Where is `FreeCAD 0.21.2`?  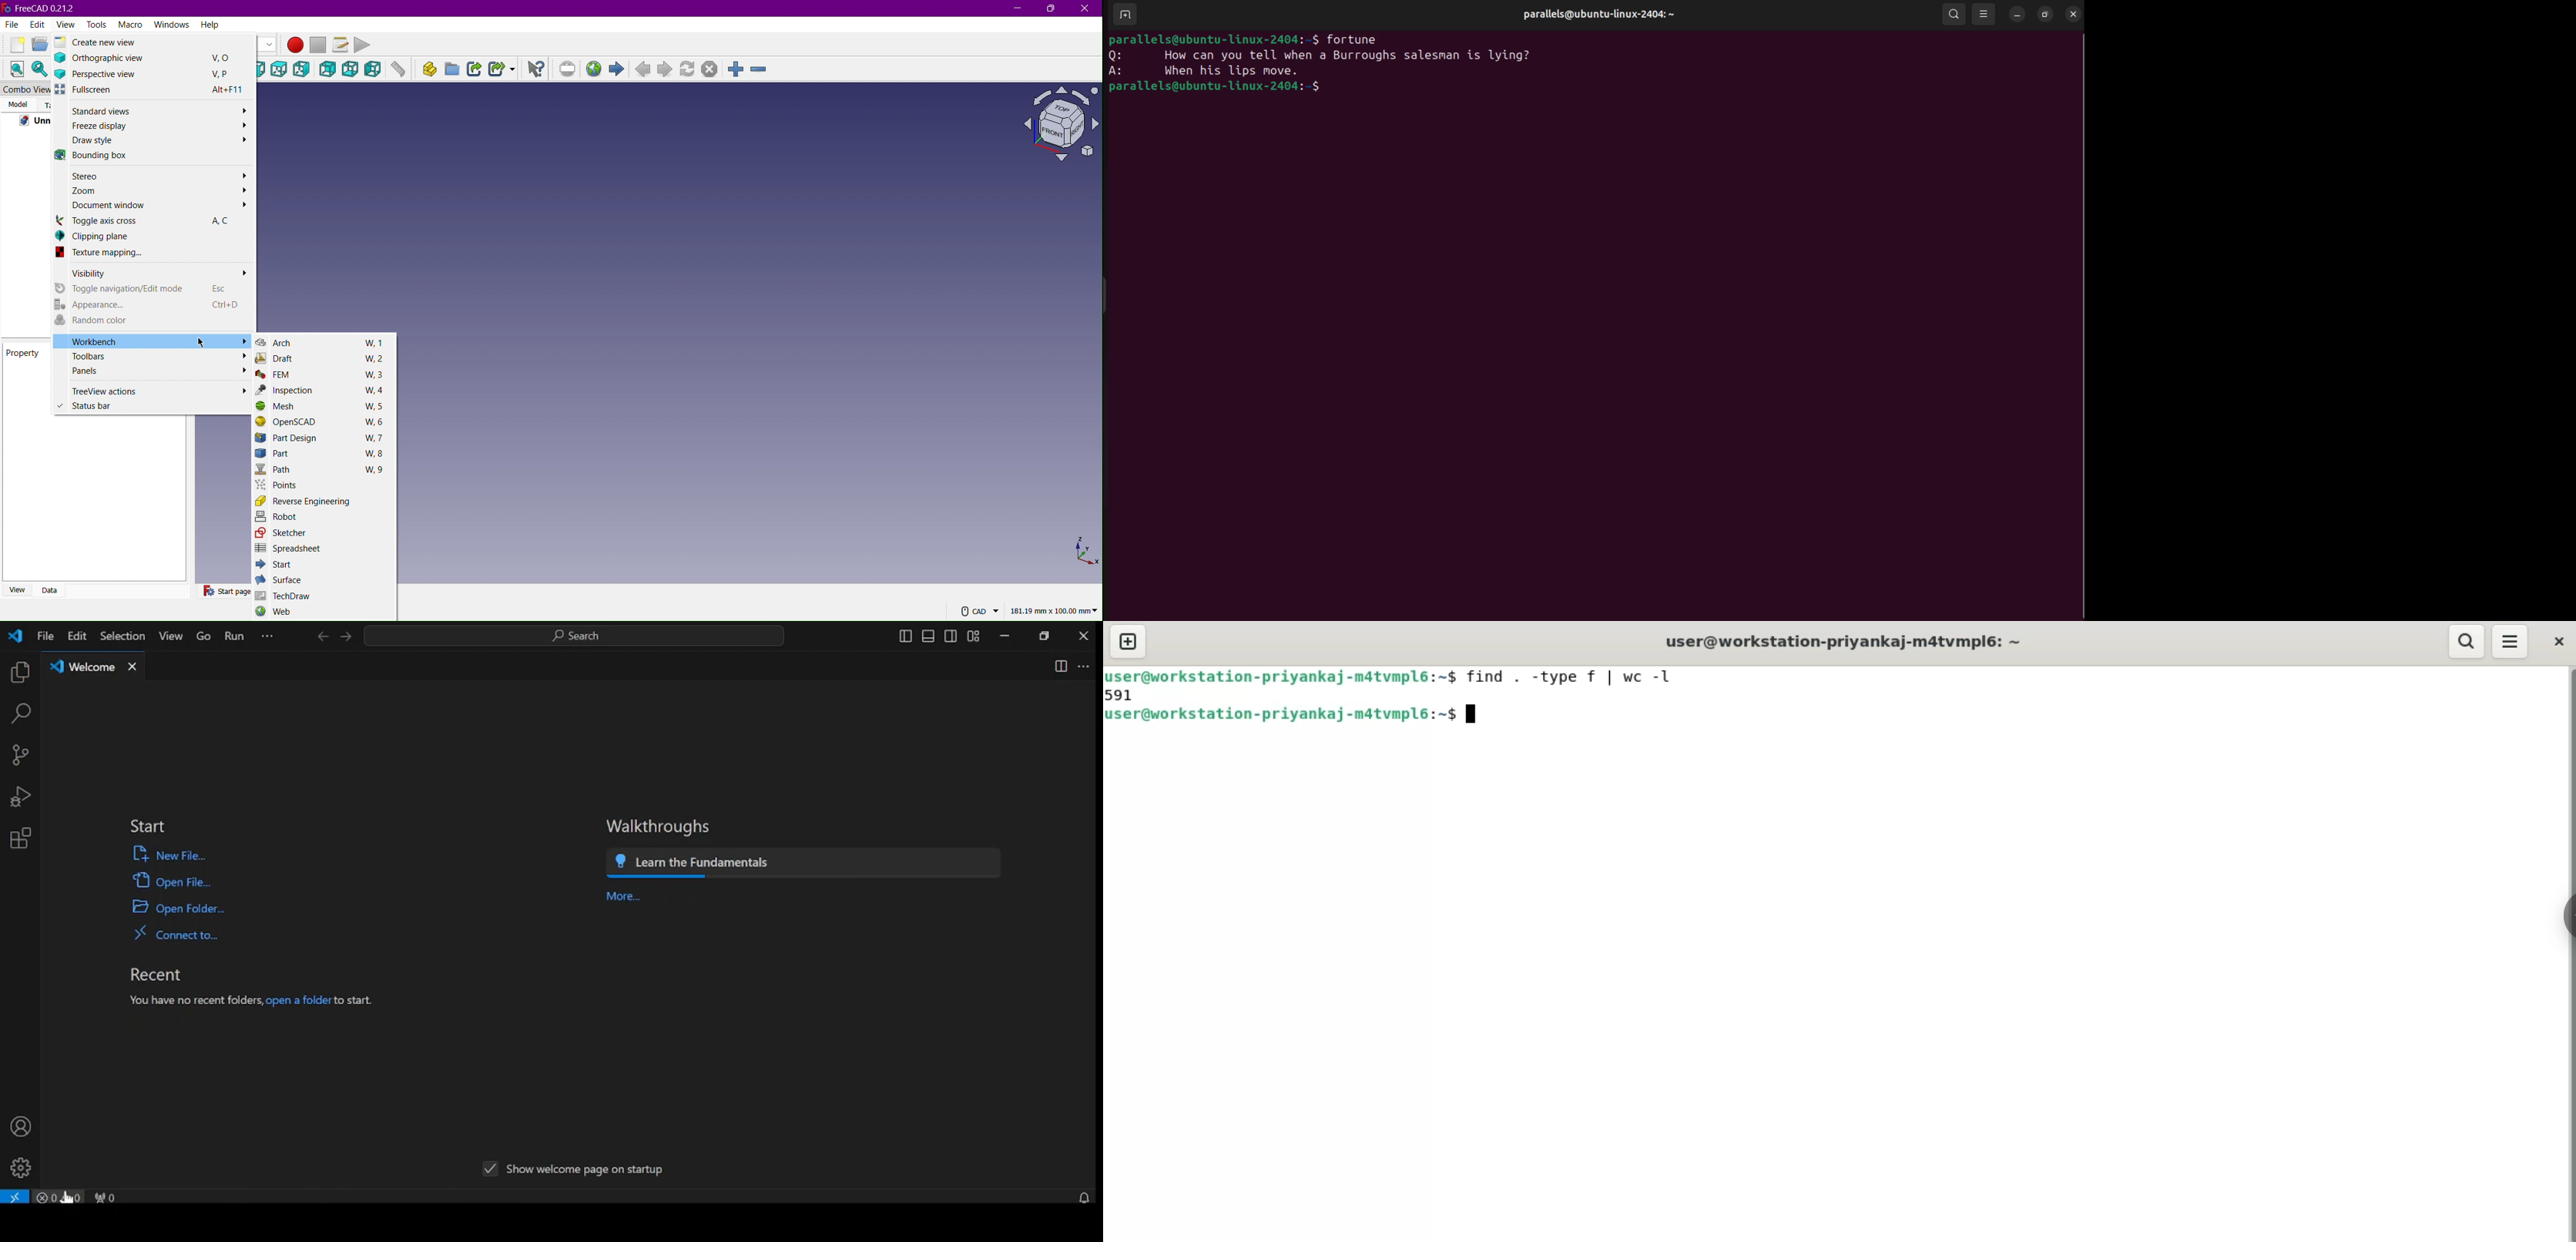 FreeCAD 0.21.2 is located at coordinates (42, 7).